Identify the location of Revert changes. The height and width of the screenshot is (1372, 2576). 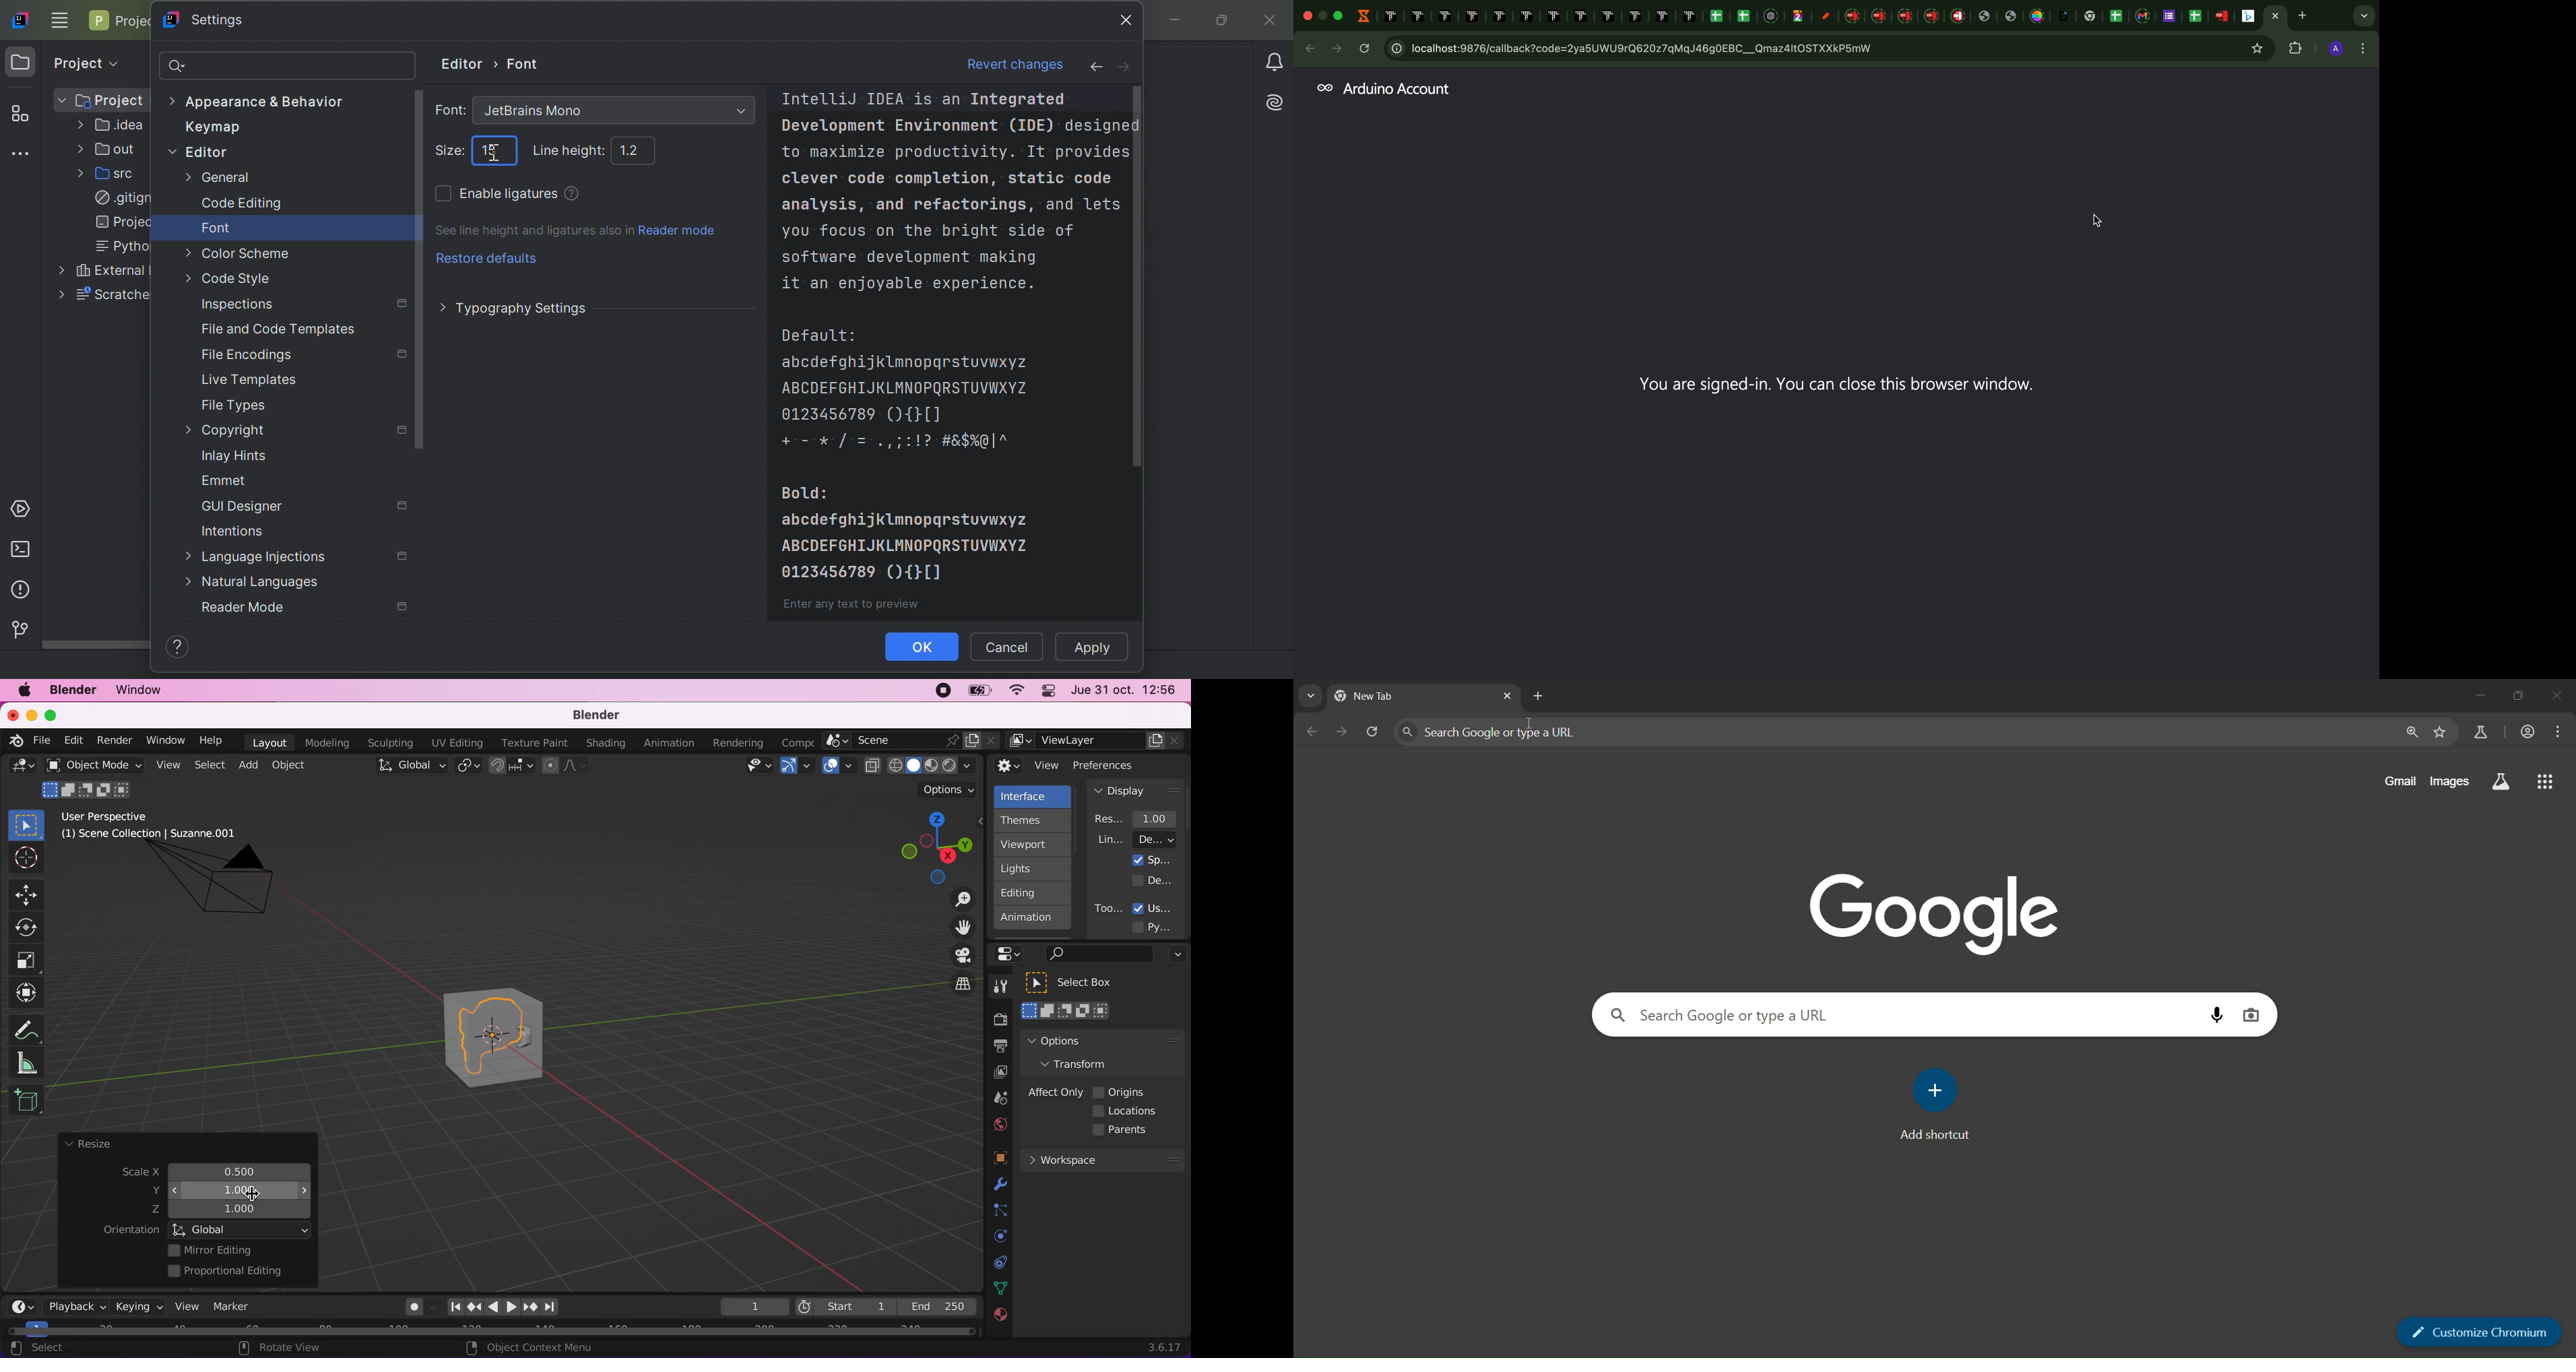
(1014, 65).